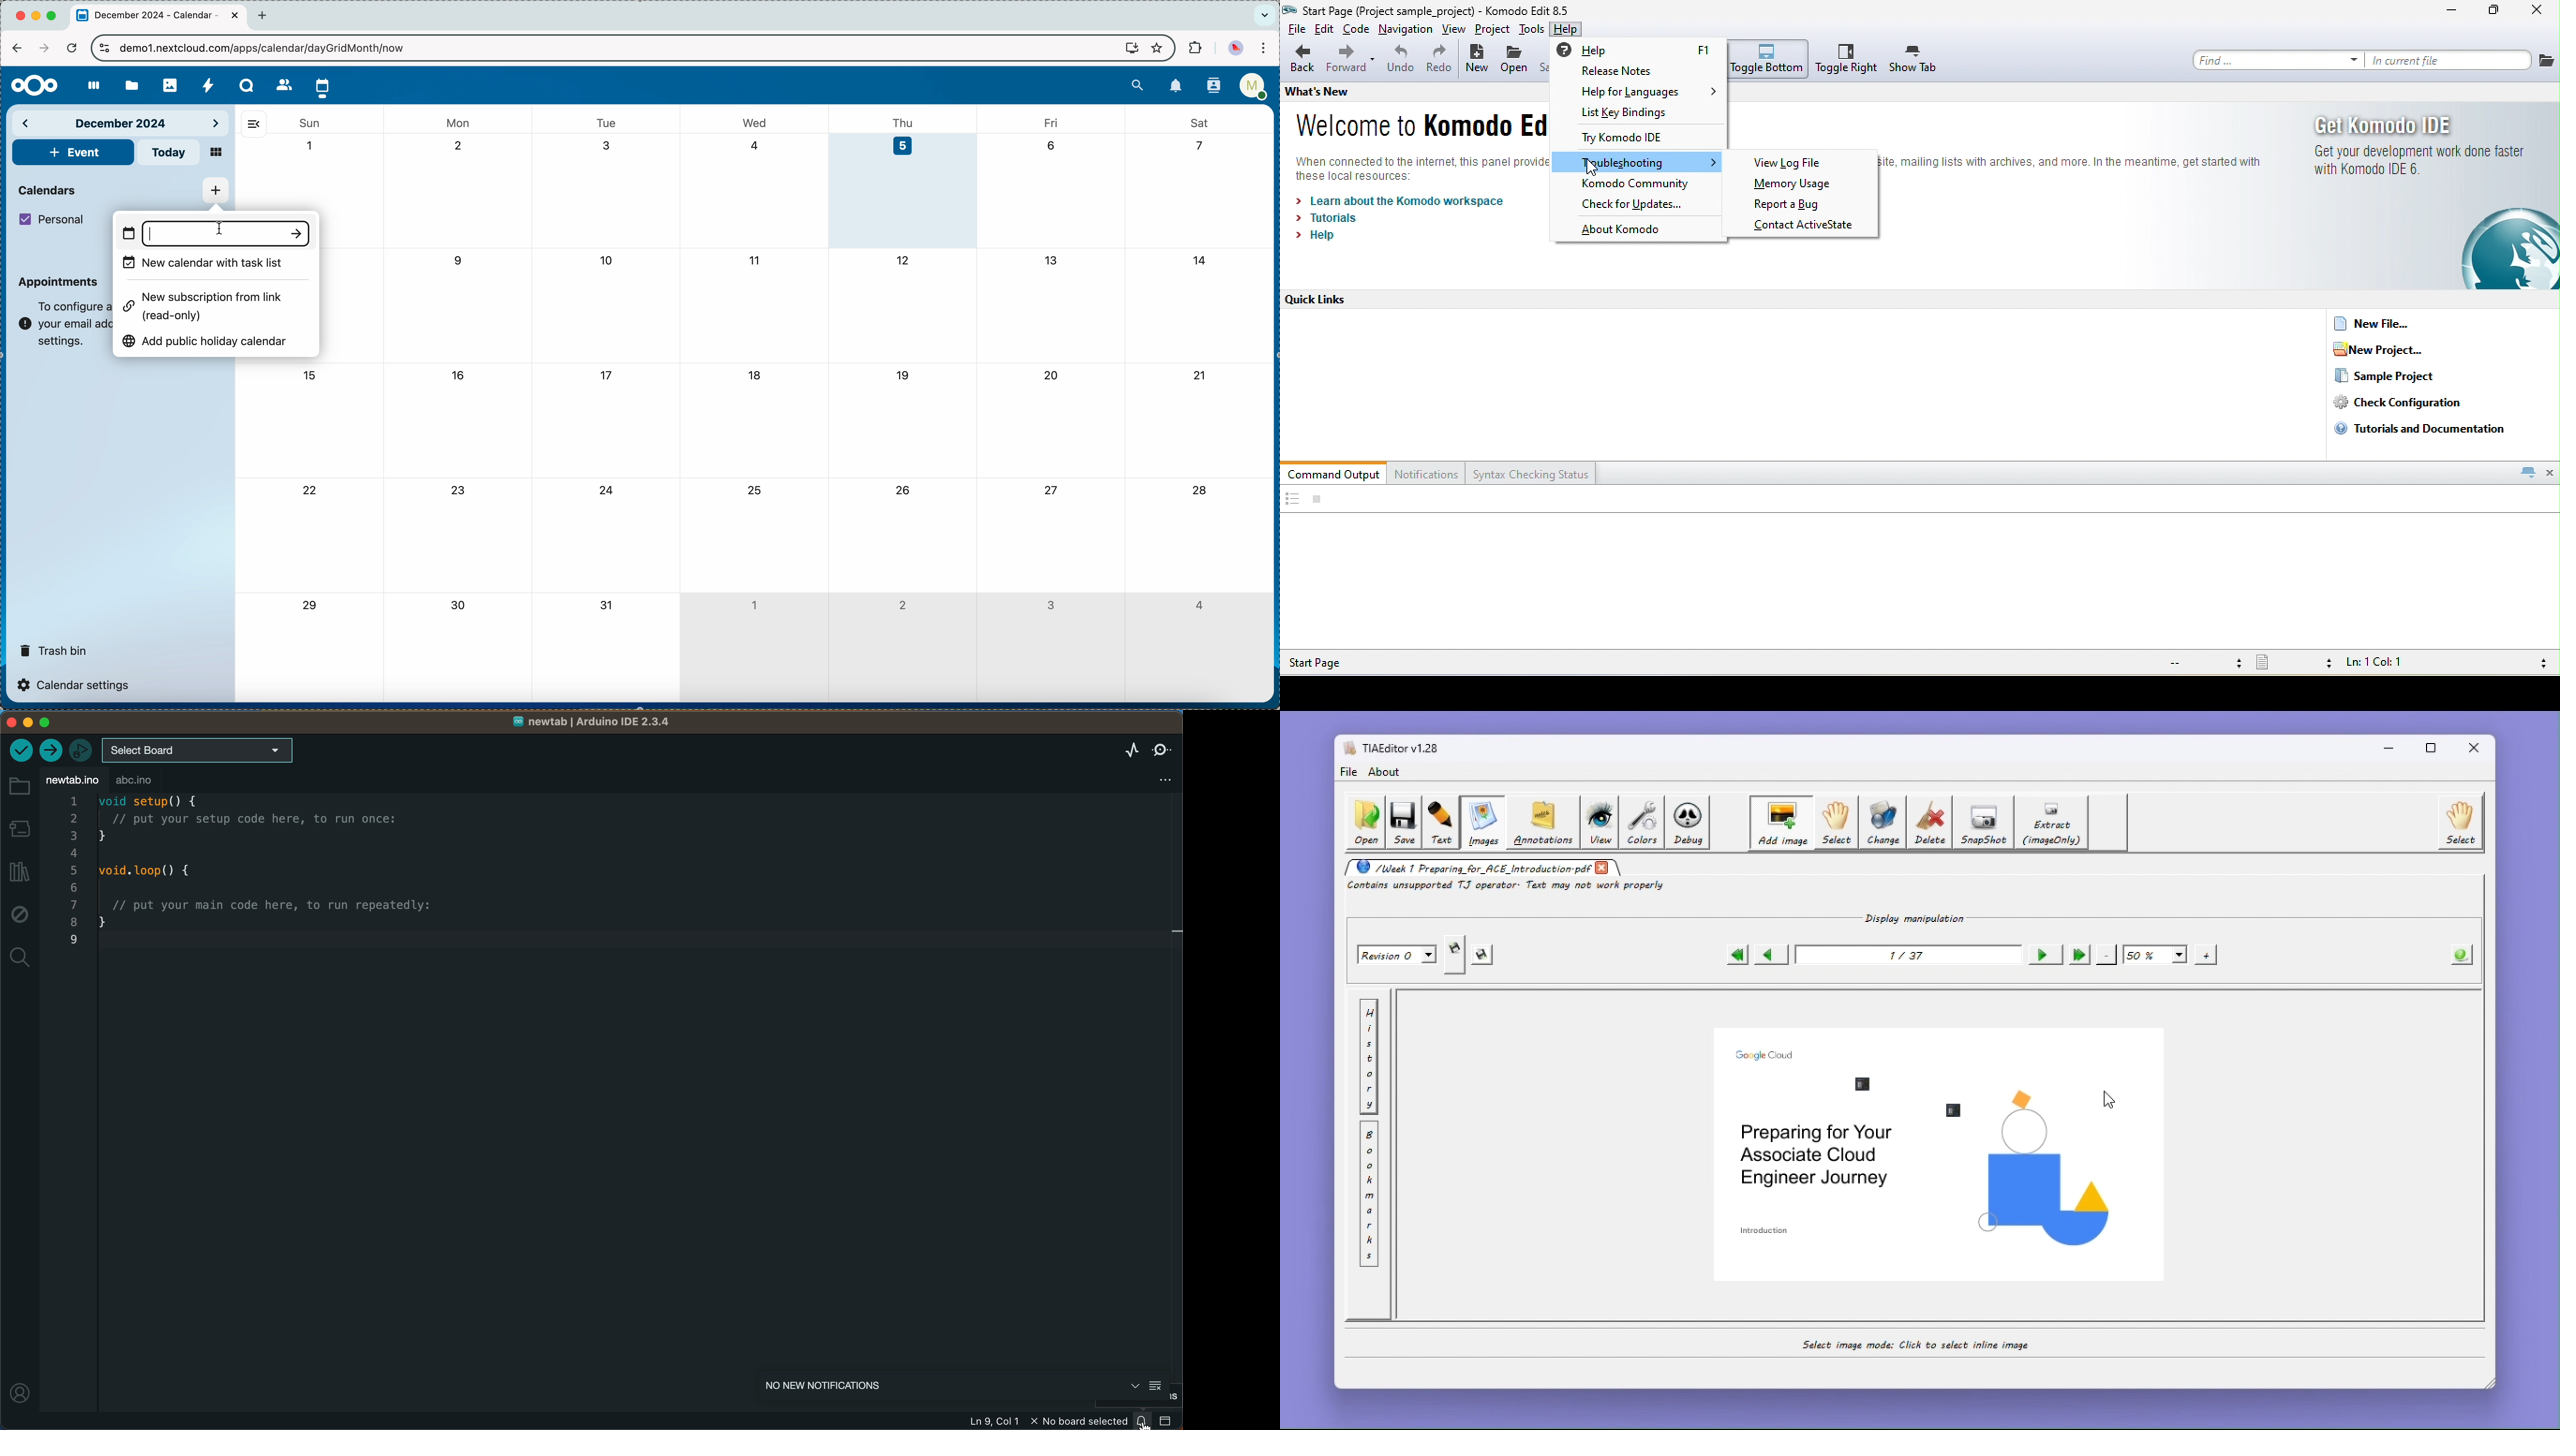 The height and width of the screenshot is (1456, 2576). What do you see at coordinates (903, 375) in the screenshot?
I see `19` at bounding box center [903, 375].